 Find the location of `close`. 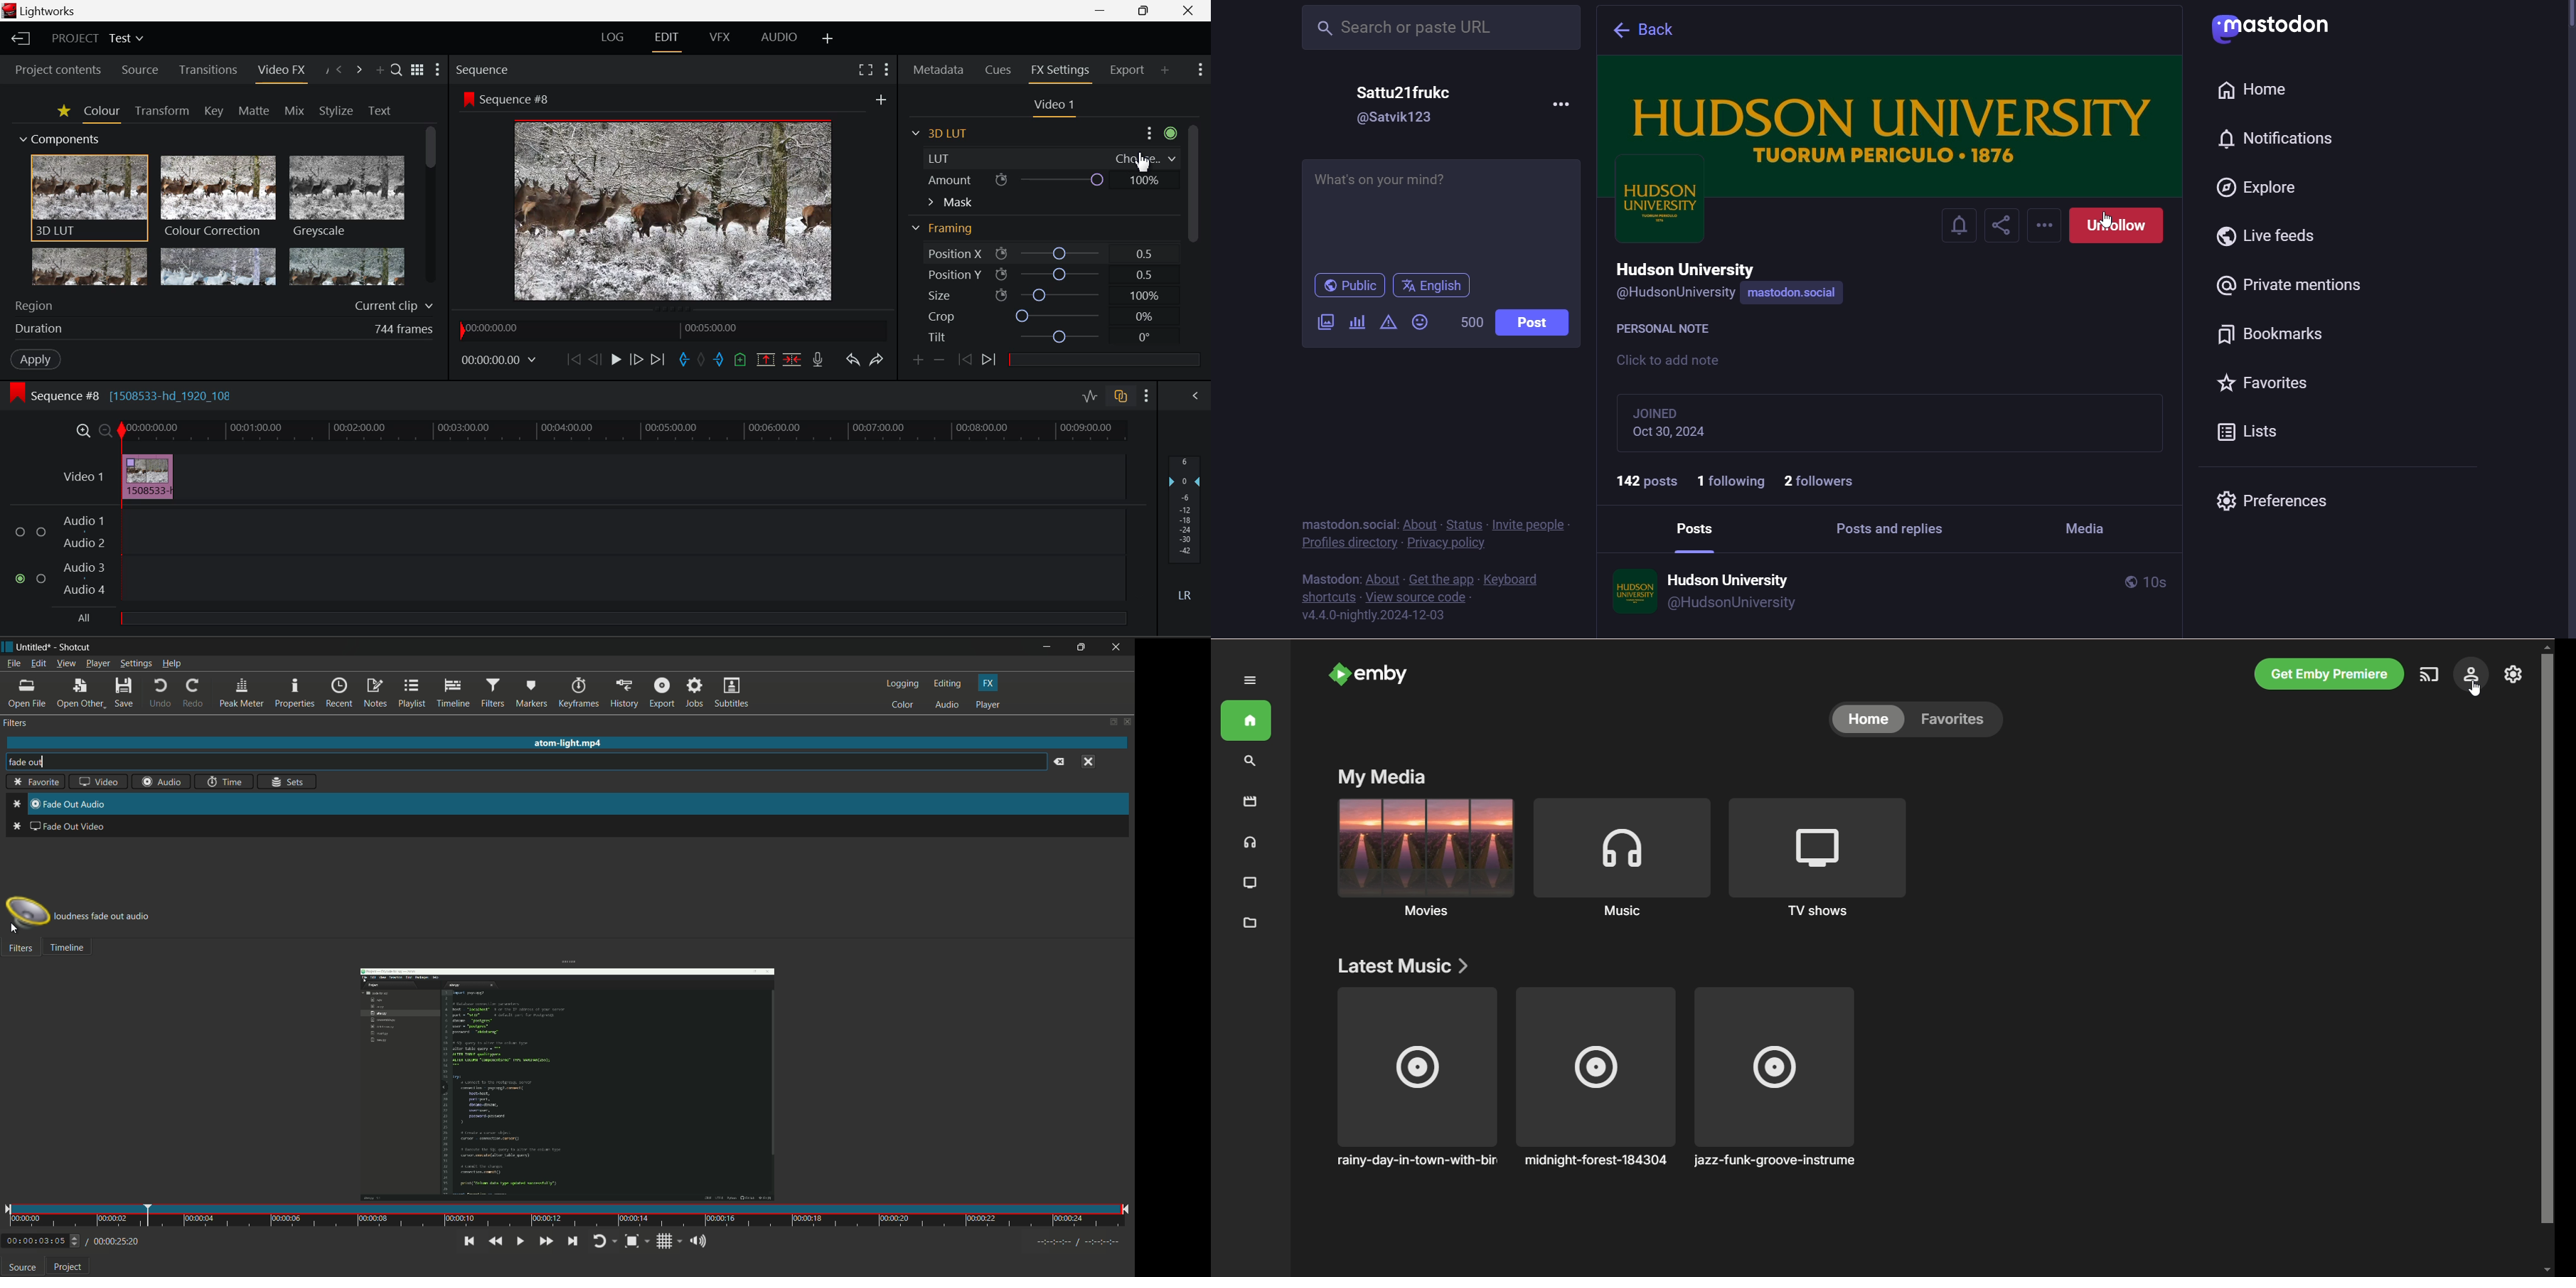

close is located at coordinates (1092, 760).